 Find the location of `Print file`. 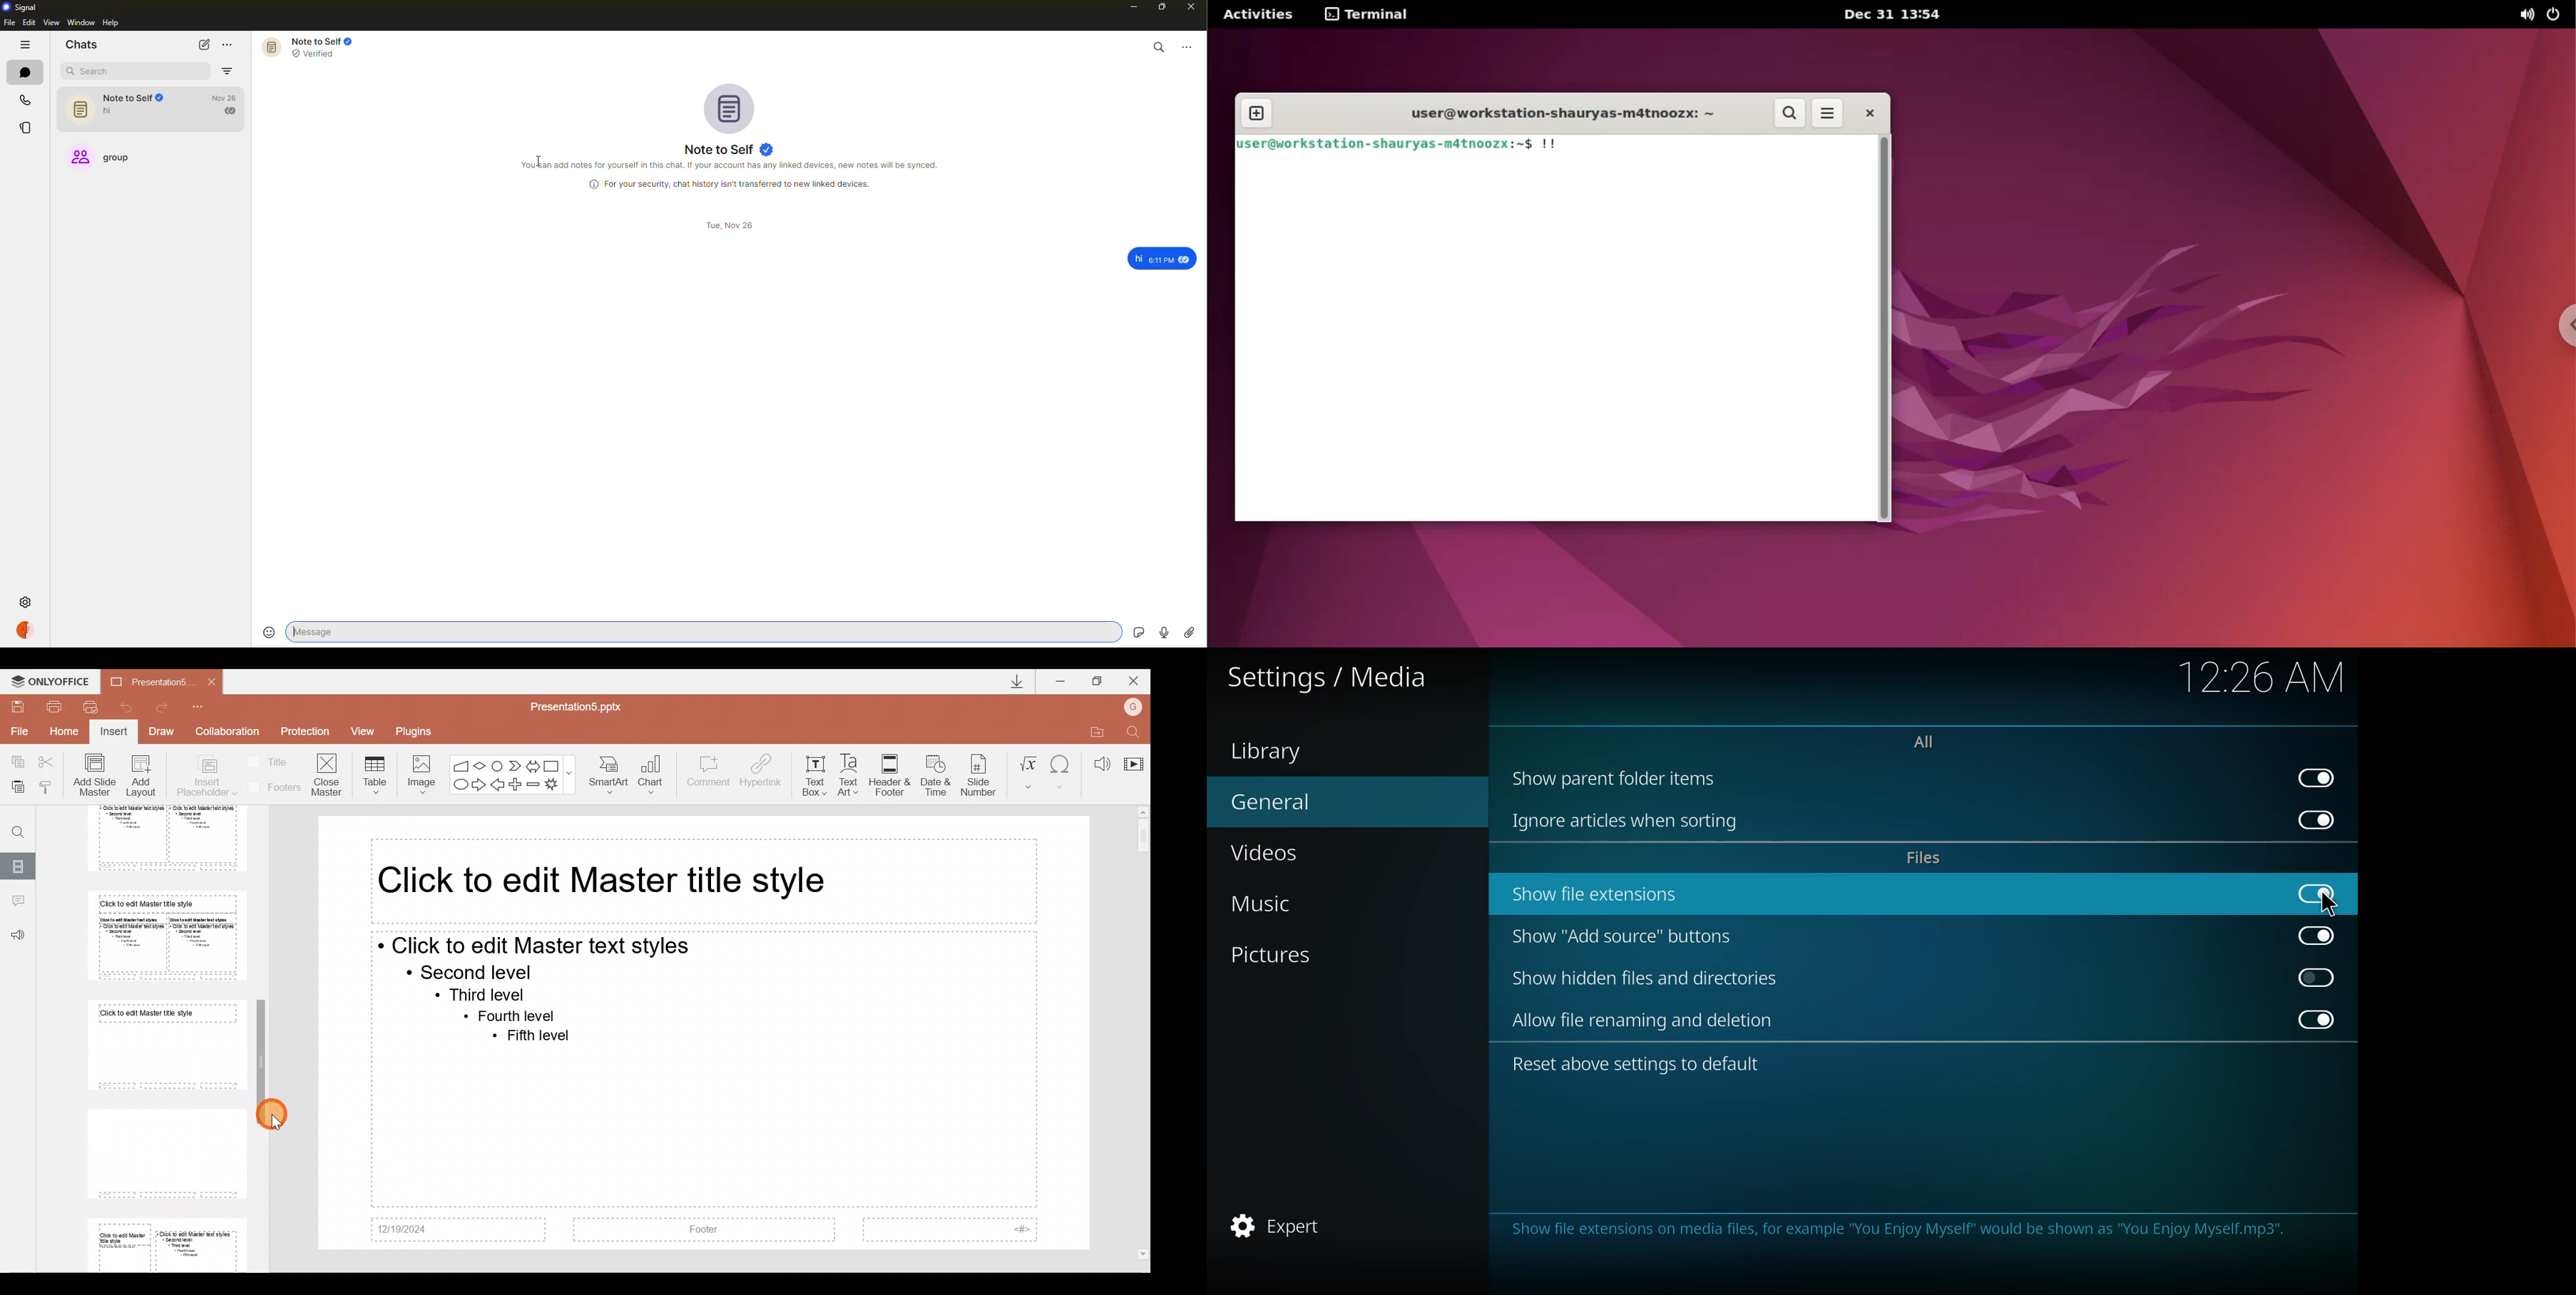

Print file is located at coordinates (55, 706).